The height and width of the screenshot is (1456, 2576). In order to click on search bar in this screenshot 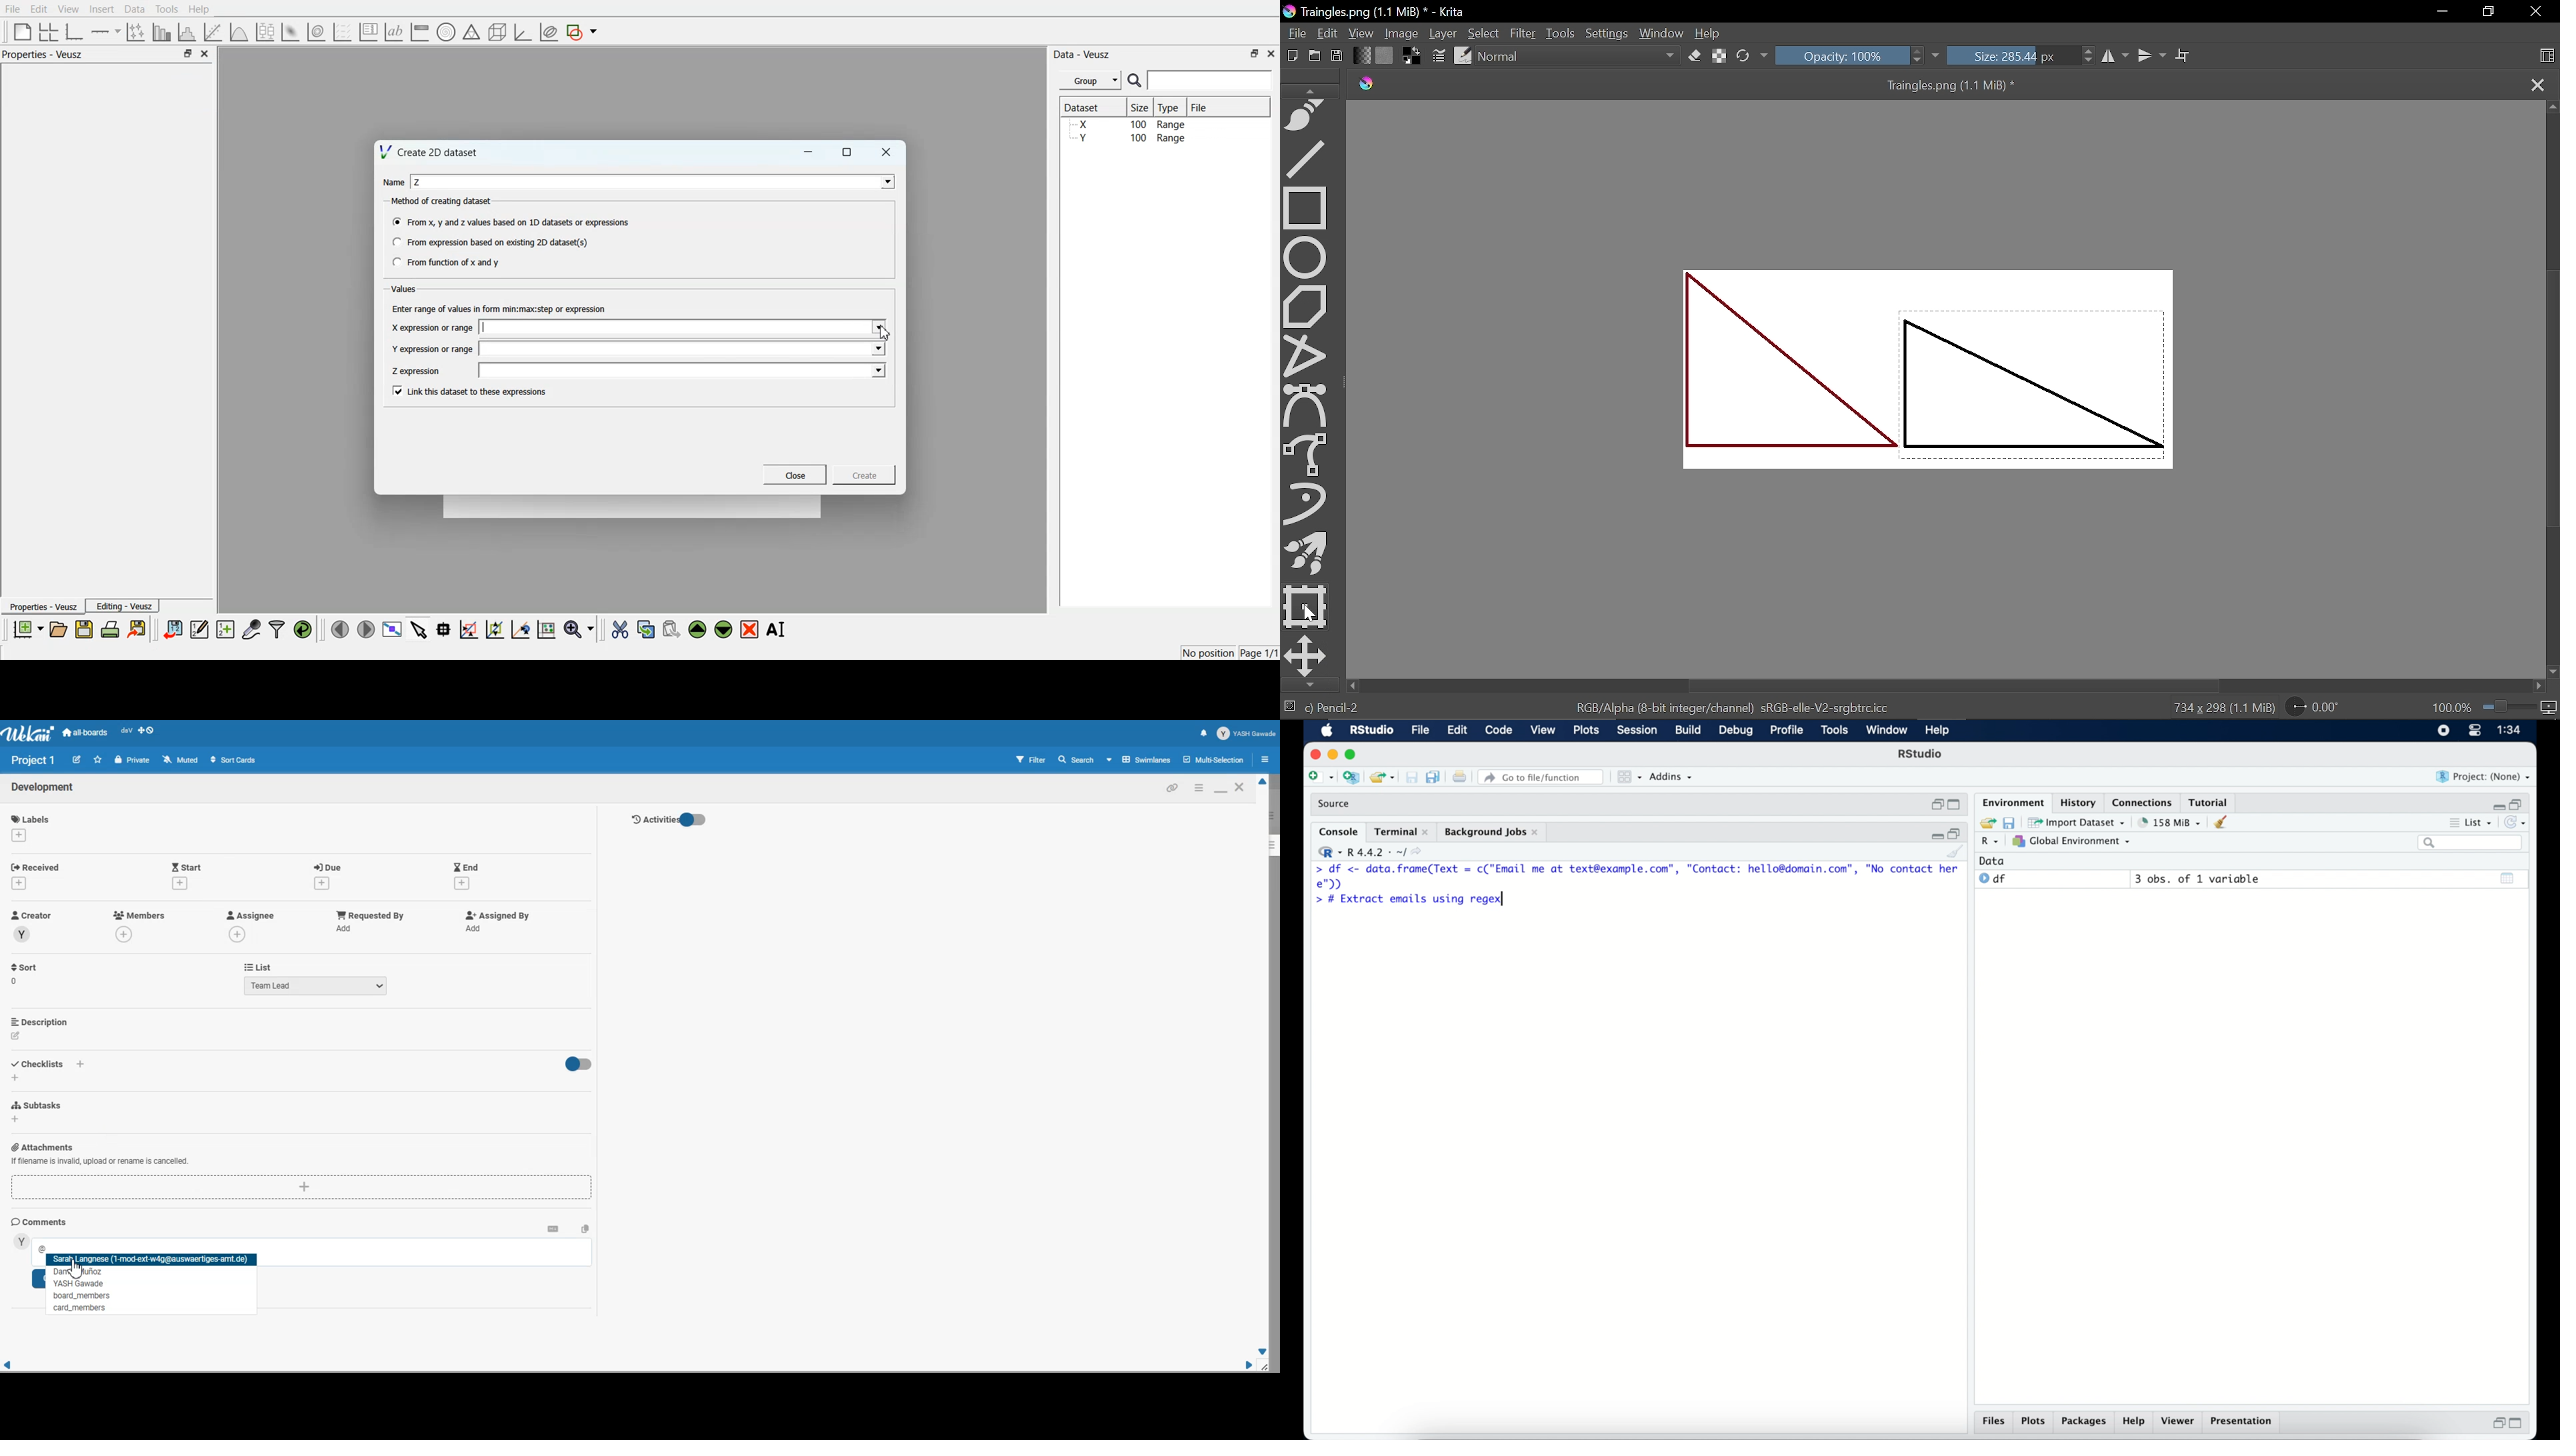, I will do `click(2471, 843)`.